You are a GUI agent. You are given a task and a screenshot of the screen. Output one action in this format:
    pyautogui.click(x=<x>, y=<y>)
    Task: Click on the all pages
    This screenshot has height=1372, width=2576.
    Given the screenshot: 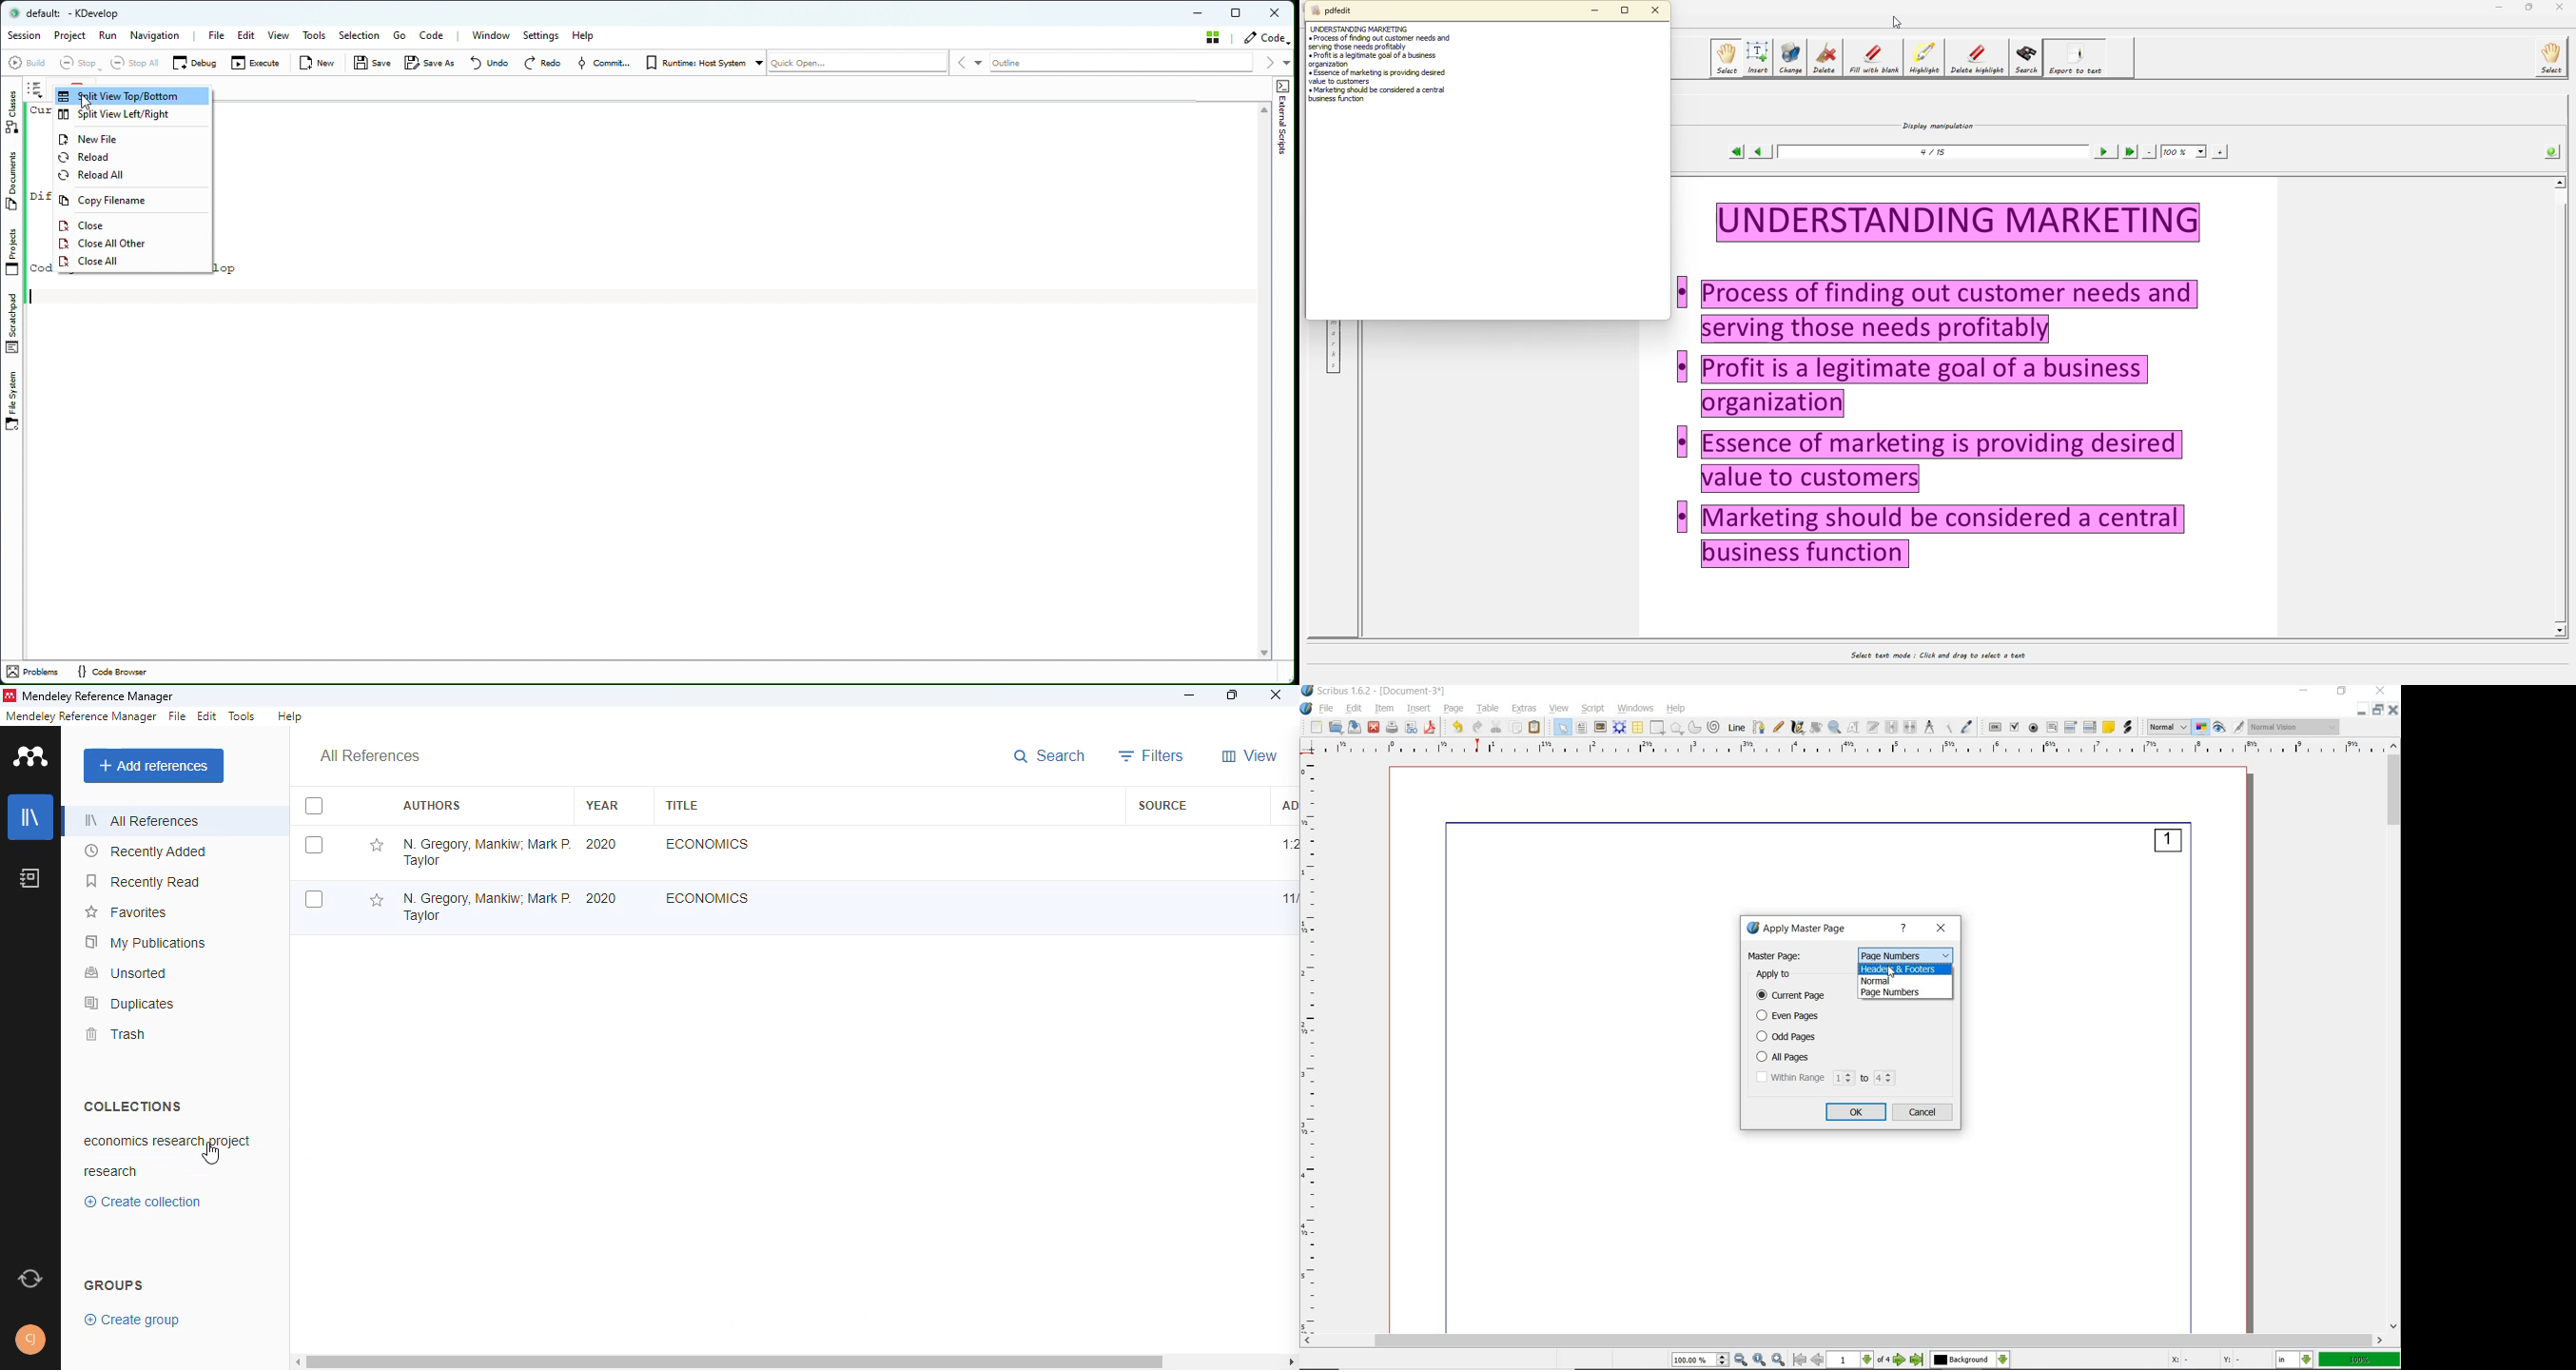 What is the action you would take?
    pyautogui.click(x=1801, y=1057)
    